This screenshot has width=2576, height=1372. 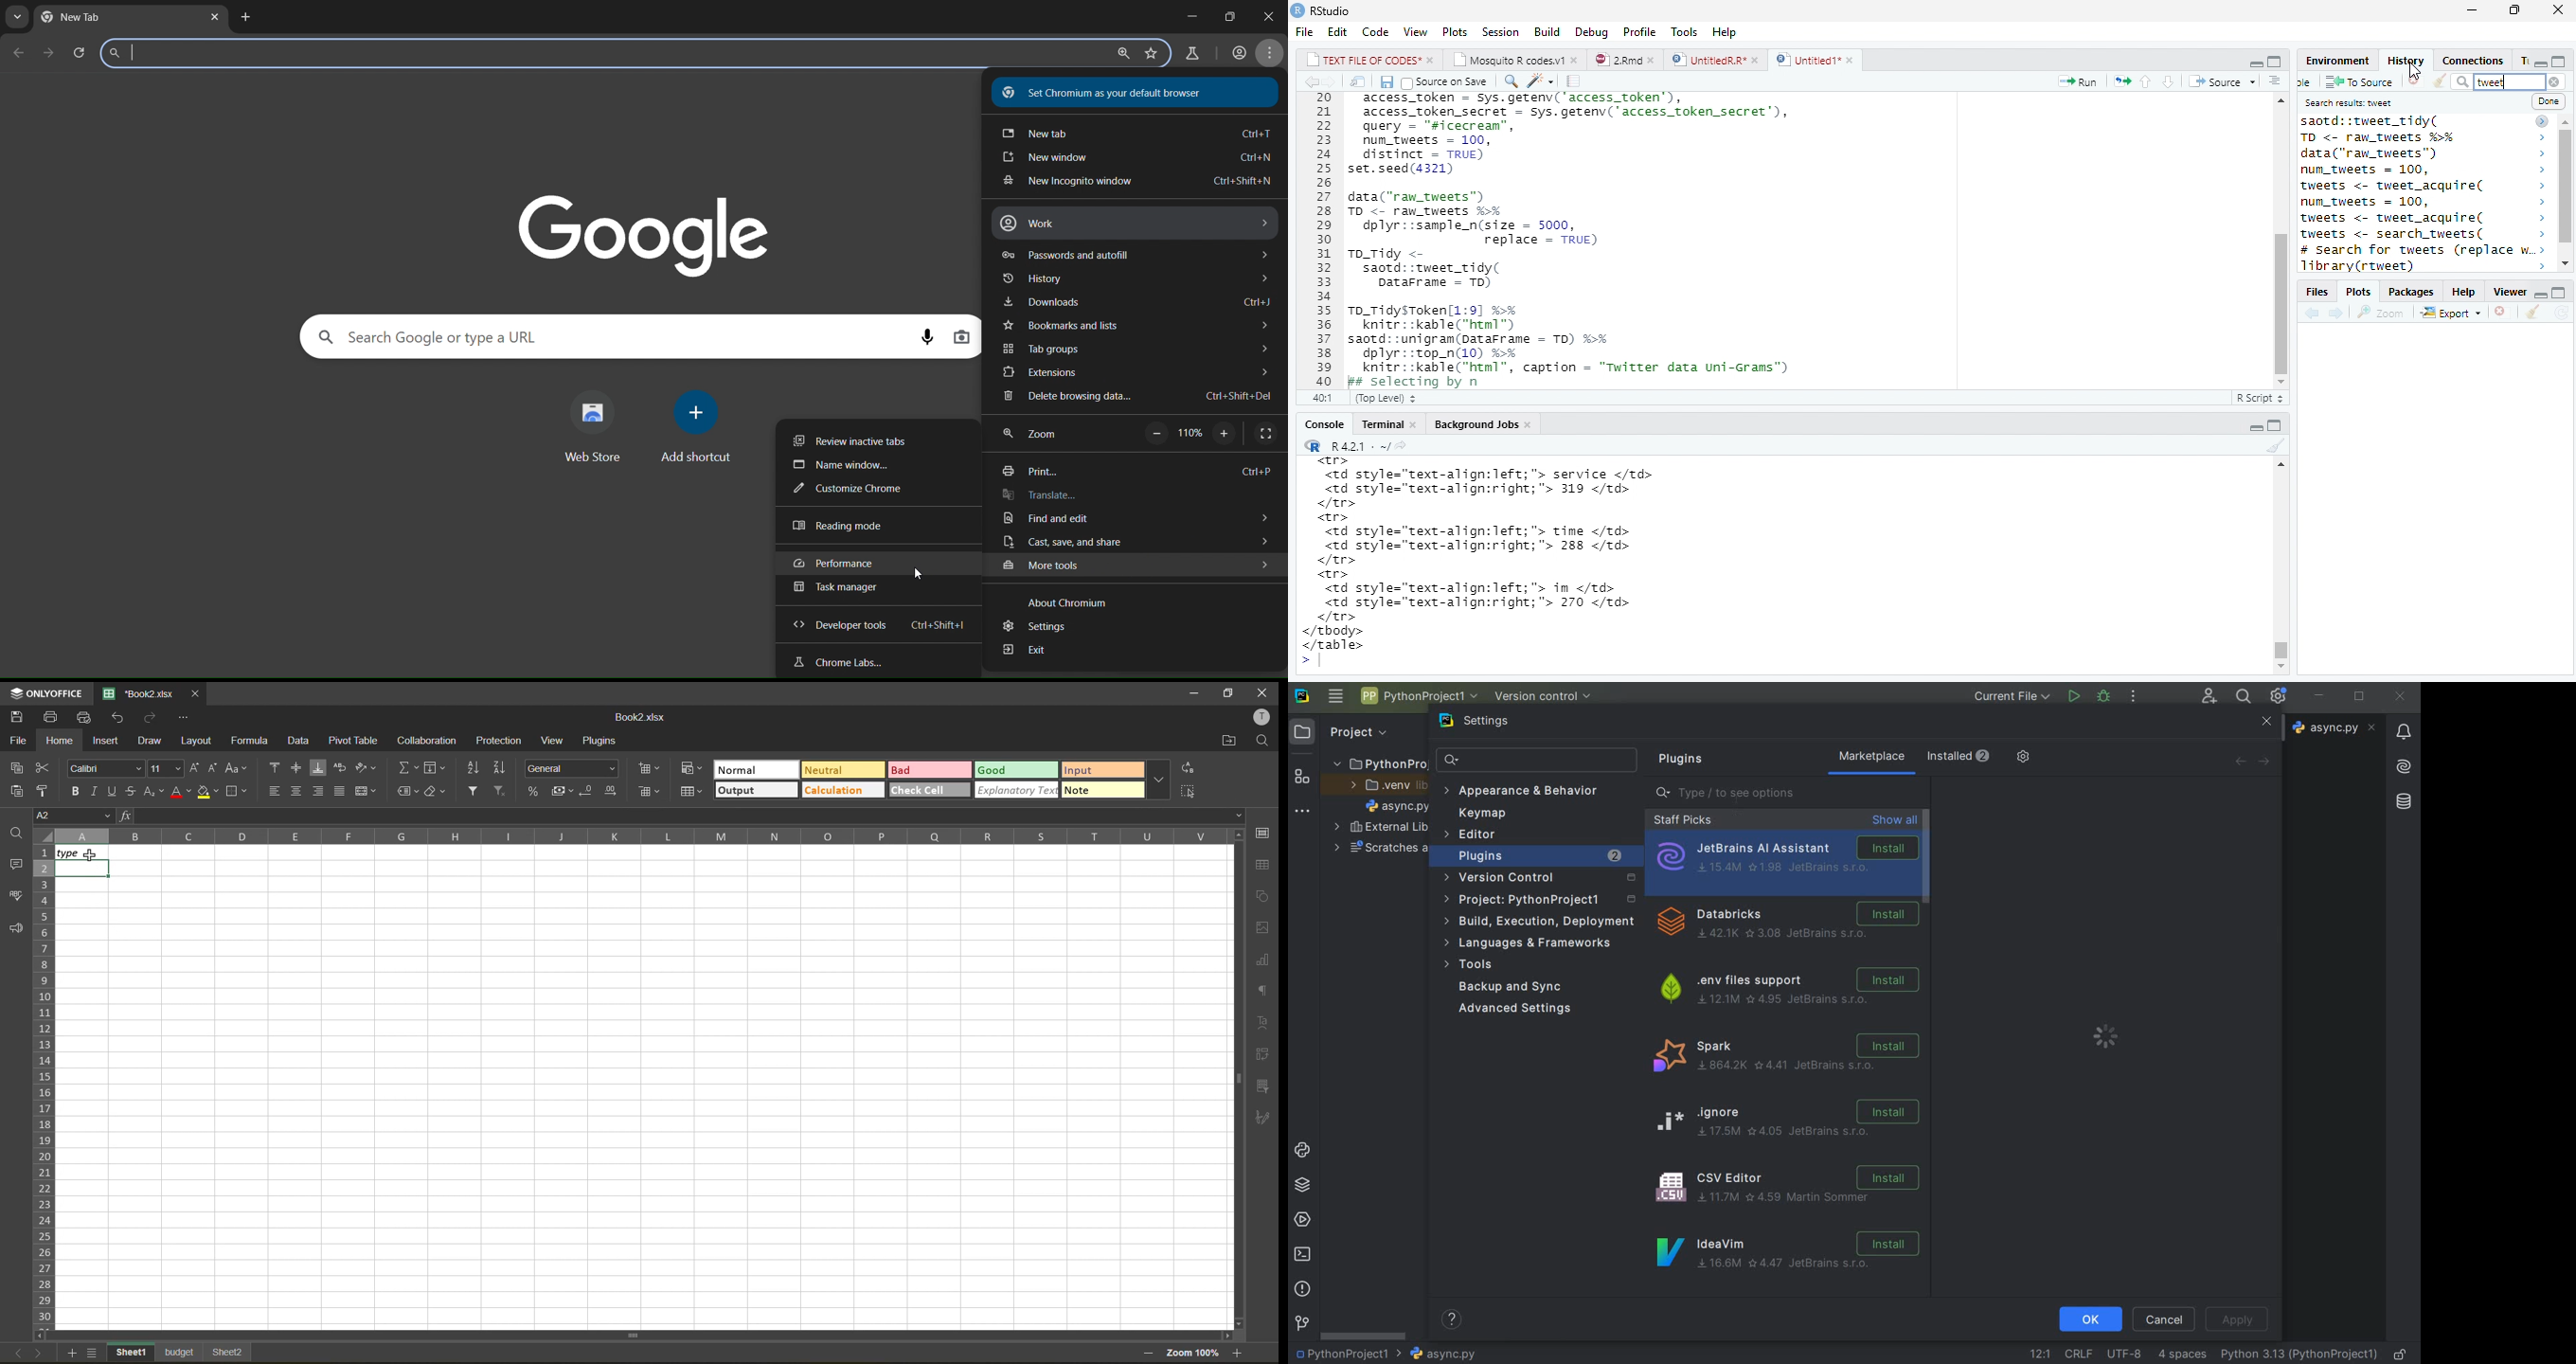 What do you see at coordinates (1262, 959) in the screenshot?
I see `charts` at bounding box center [1262, 959].